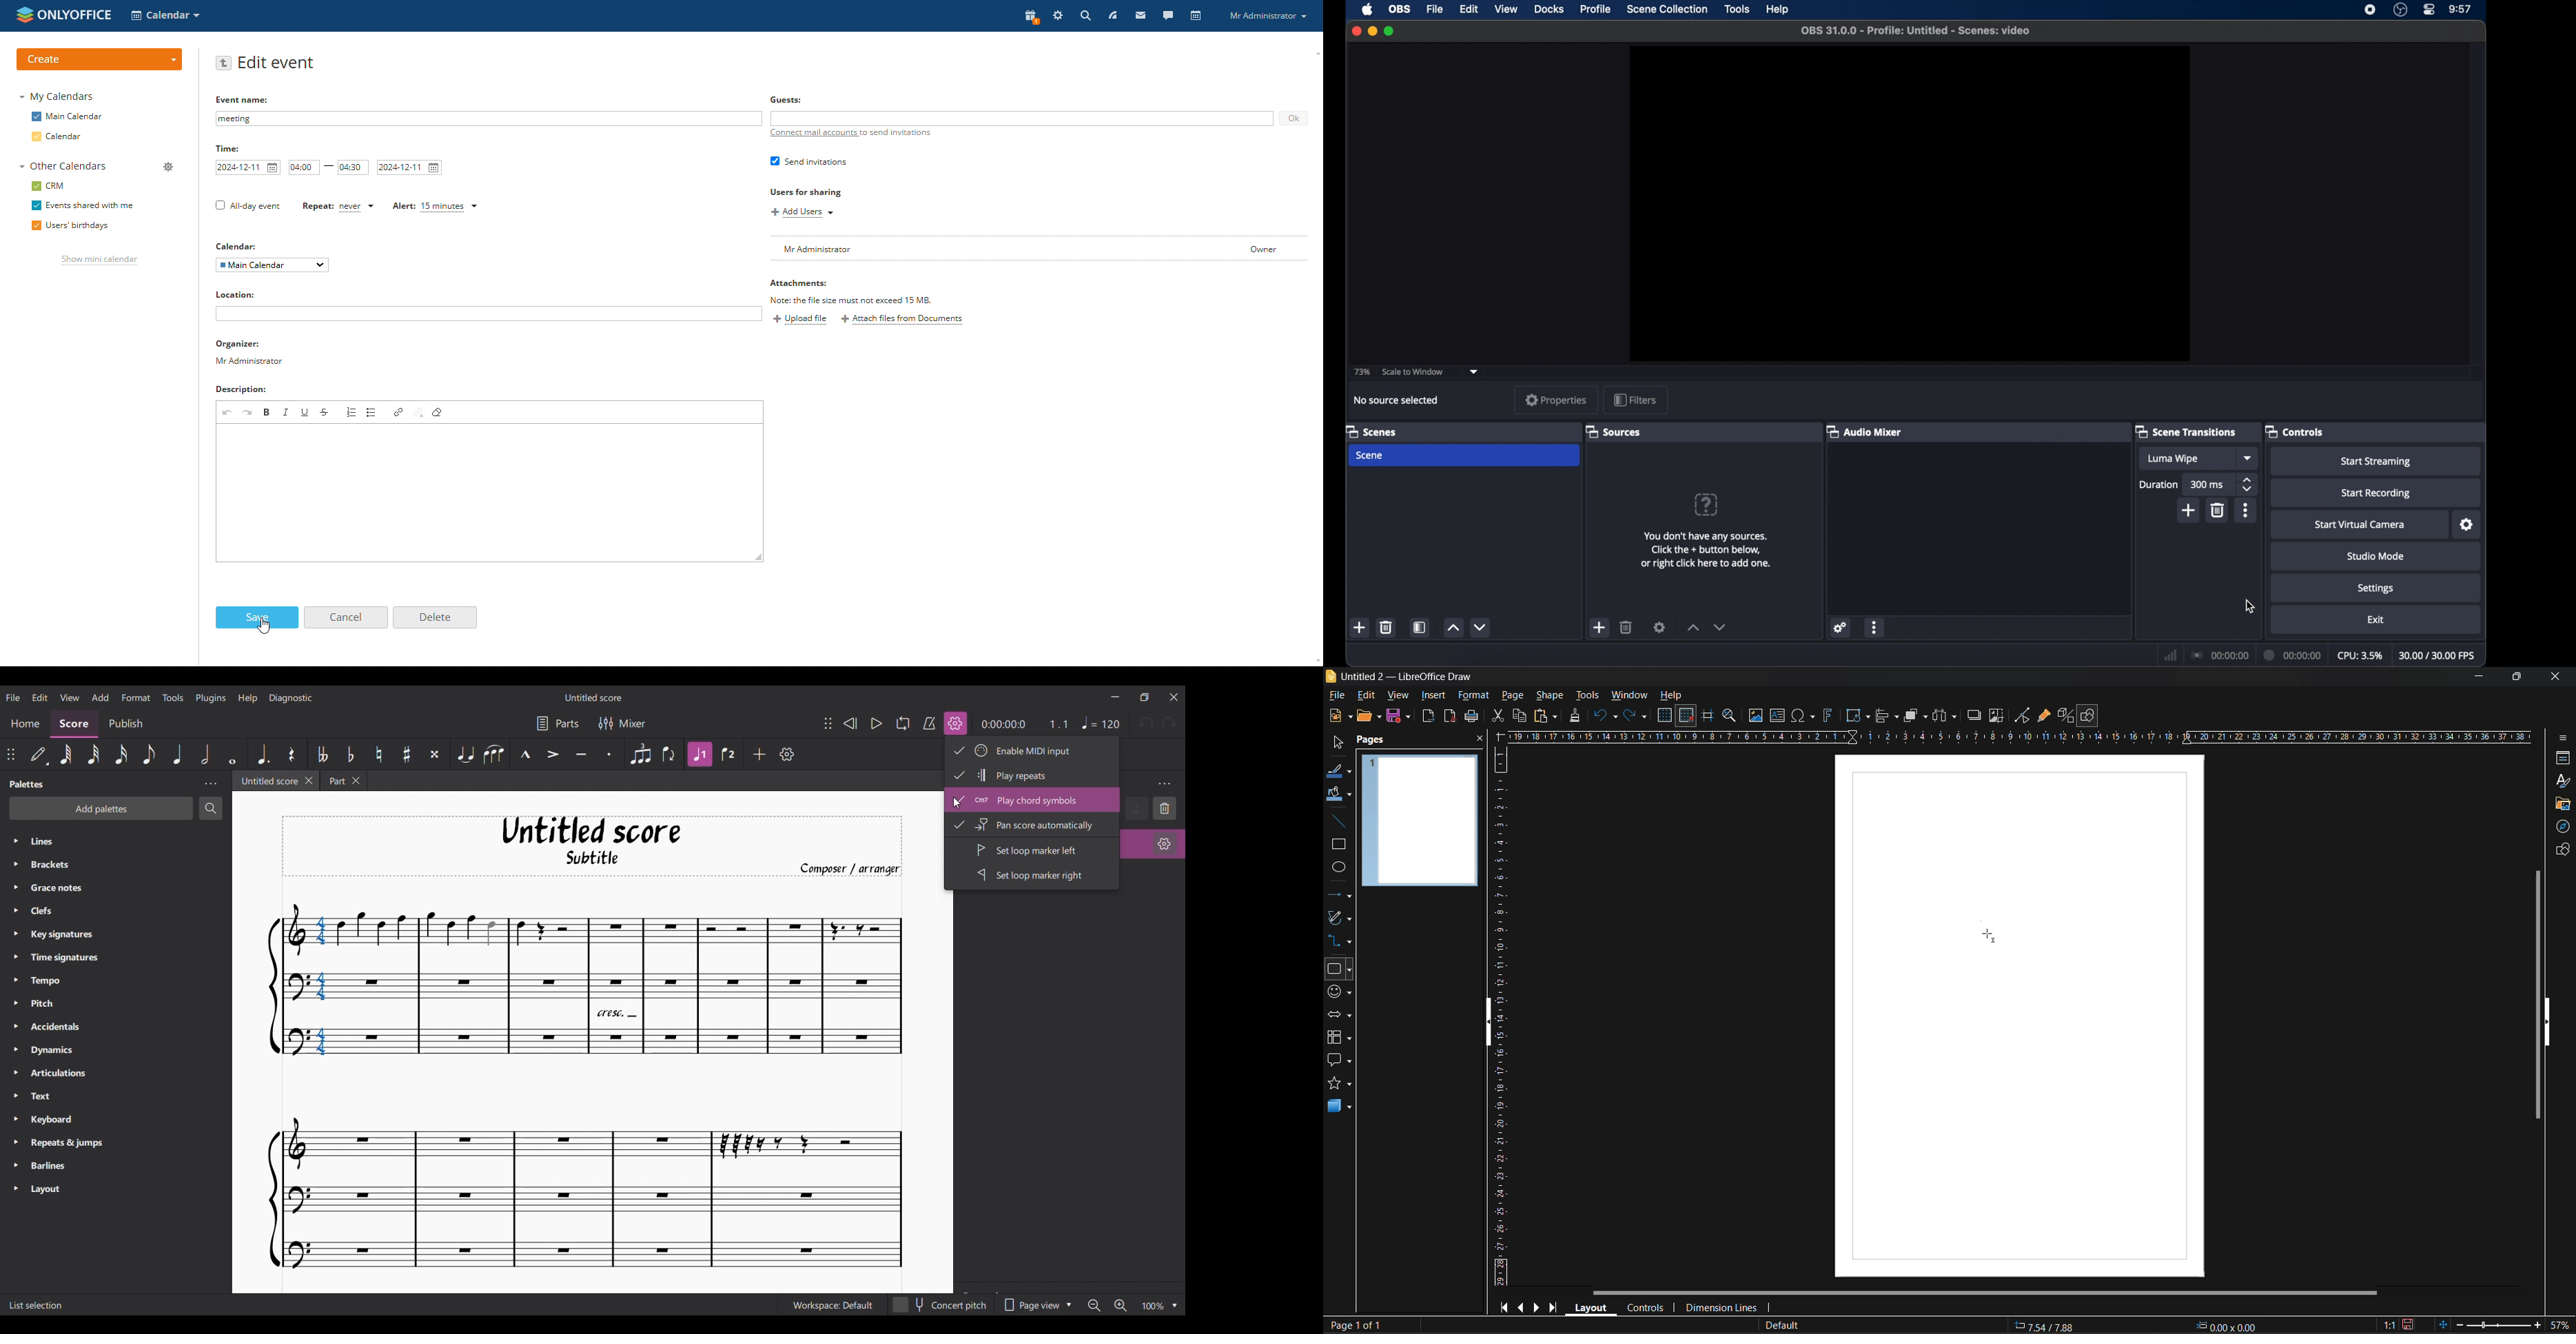 The image size is (2576, 1344). What do you see at coordinates (85, 205) in the screenshot?
I see `events shared with me` at bounding box center [85, 205].